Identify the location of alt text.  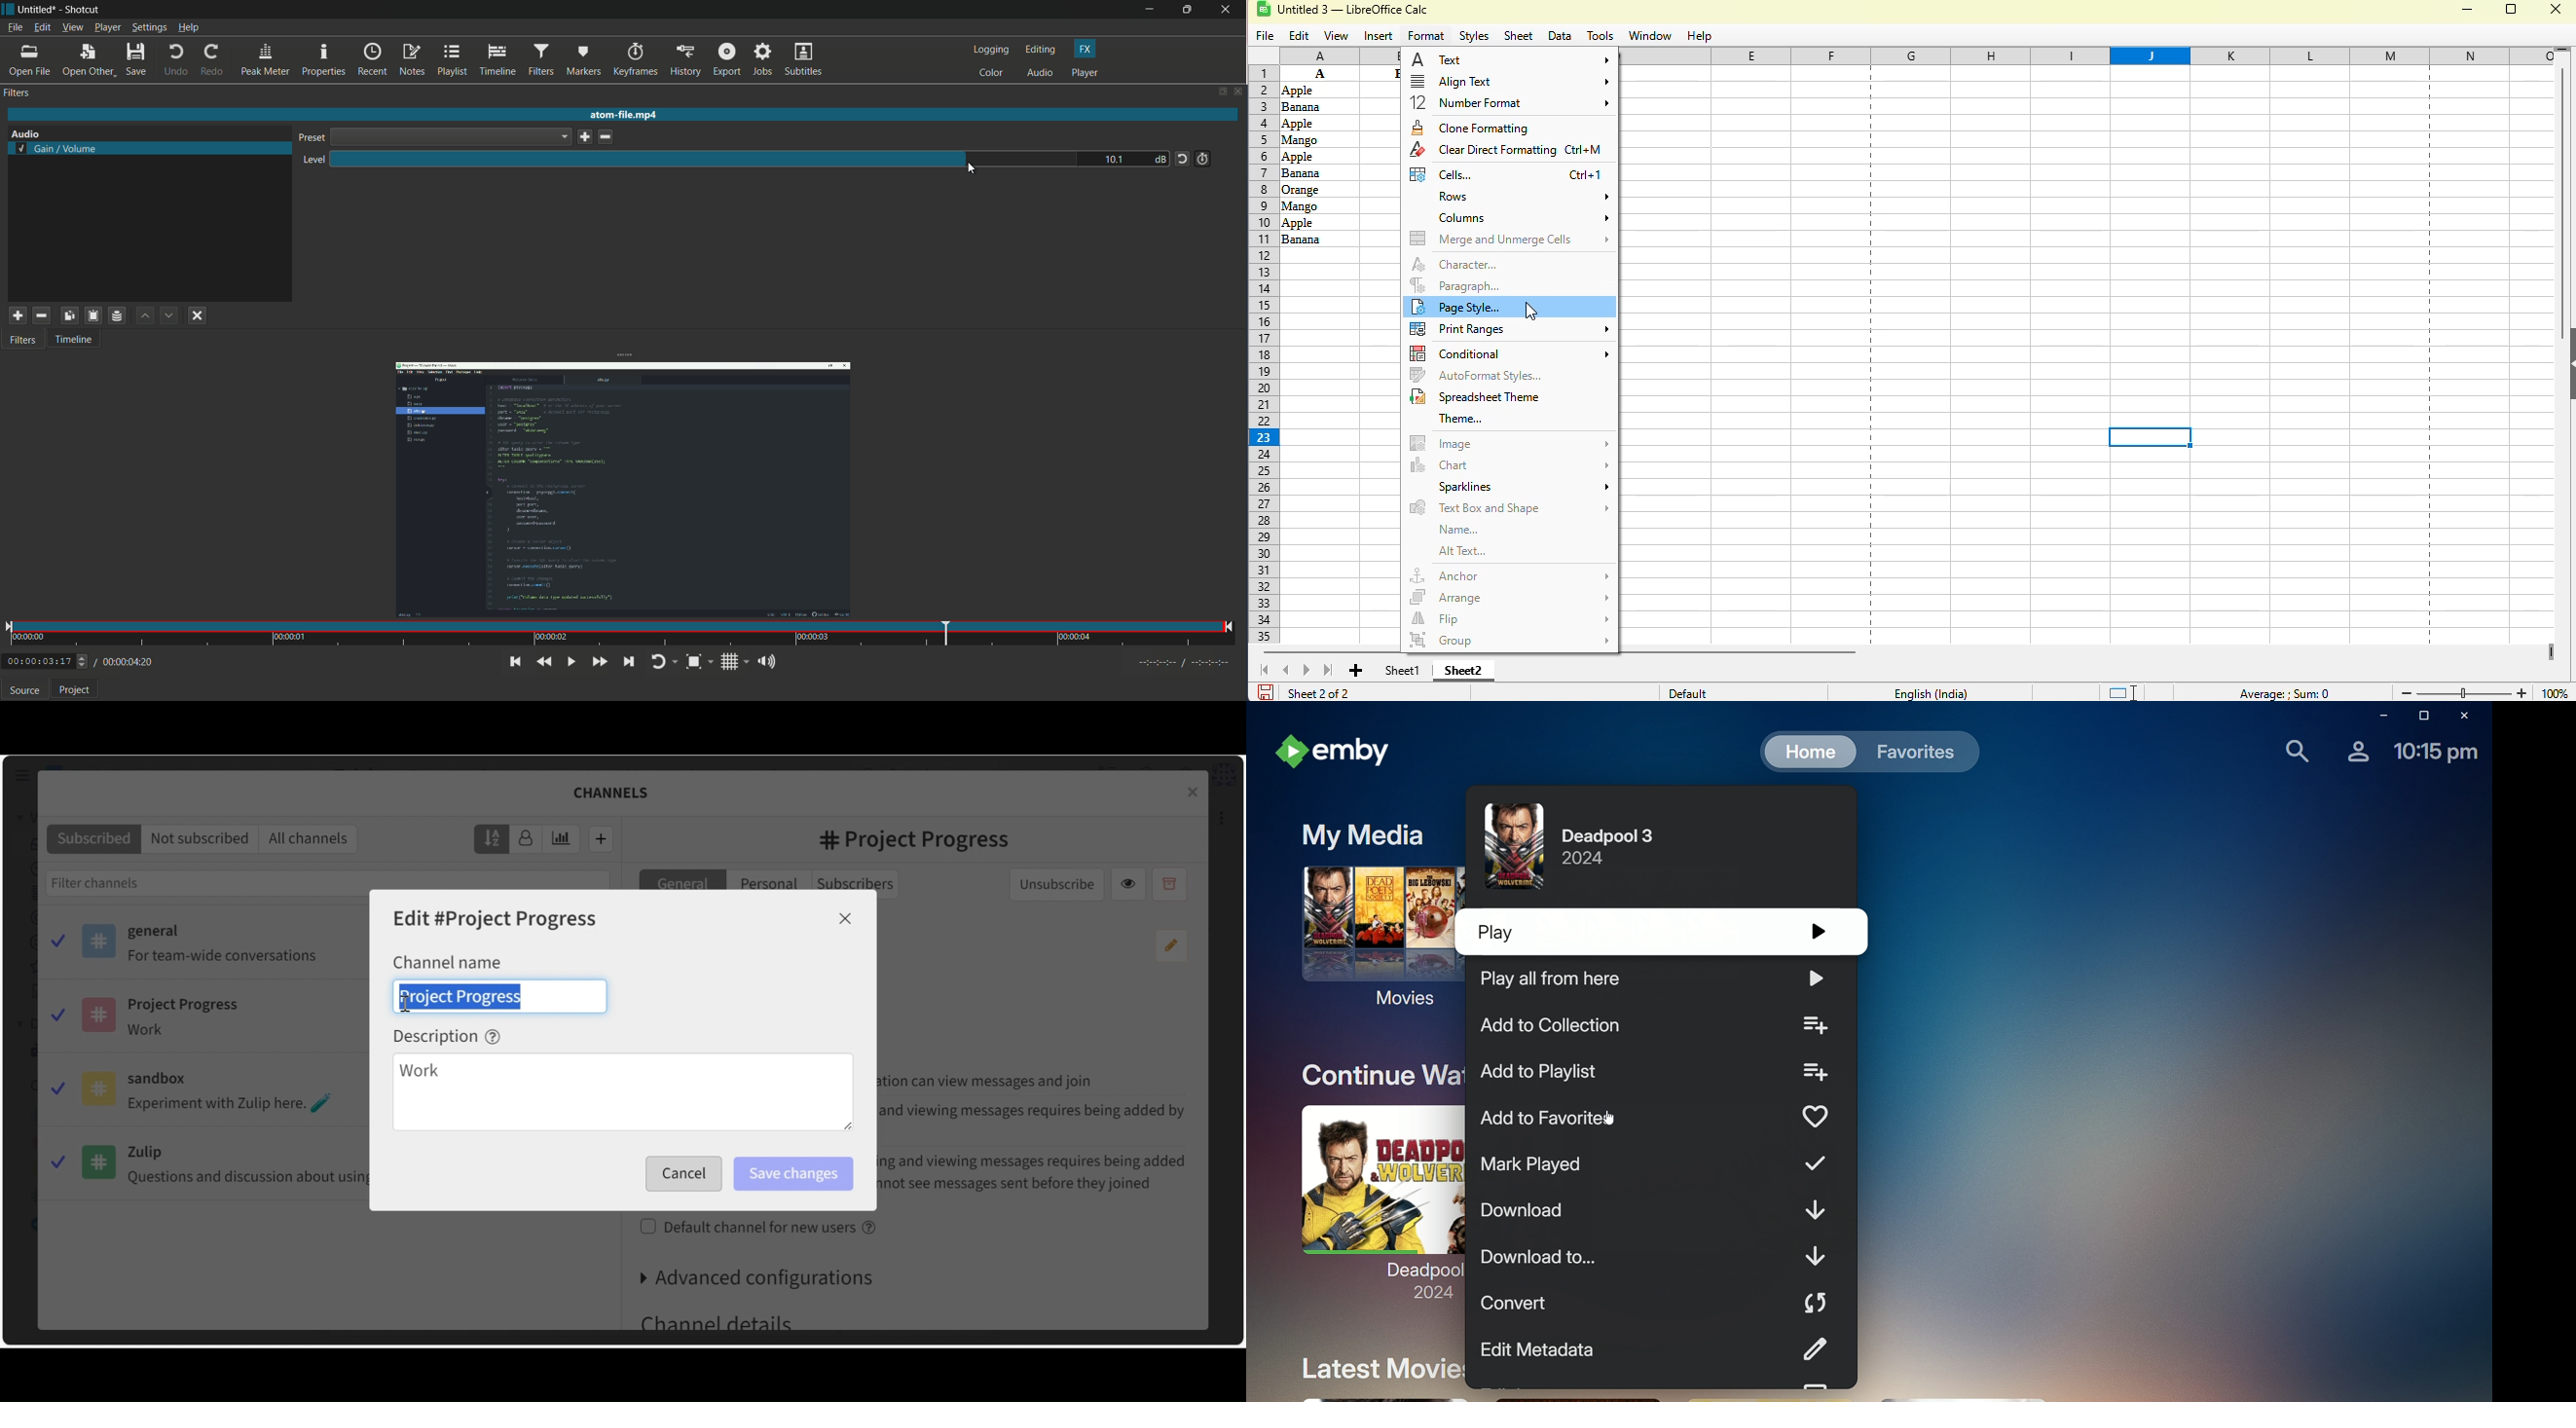
(1462, 551).